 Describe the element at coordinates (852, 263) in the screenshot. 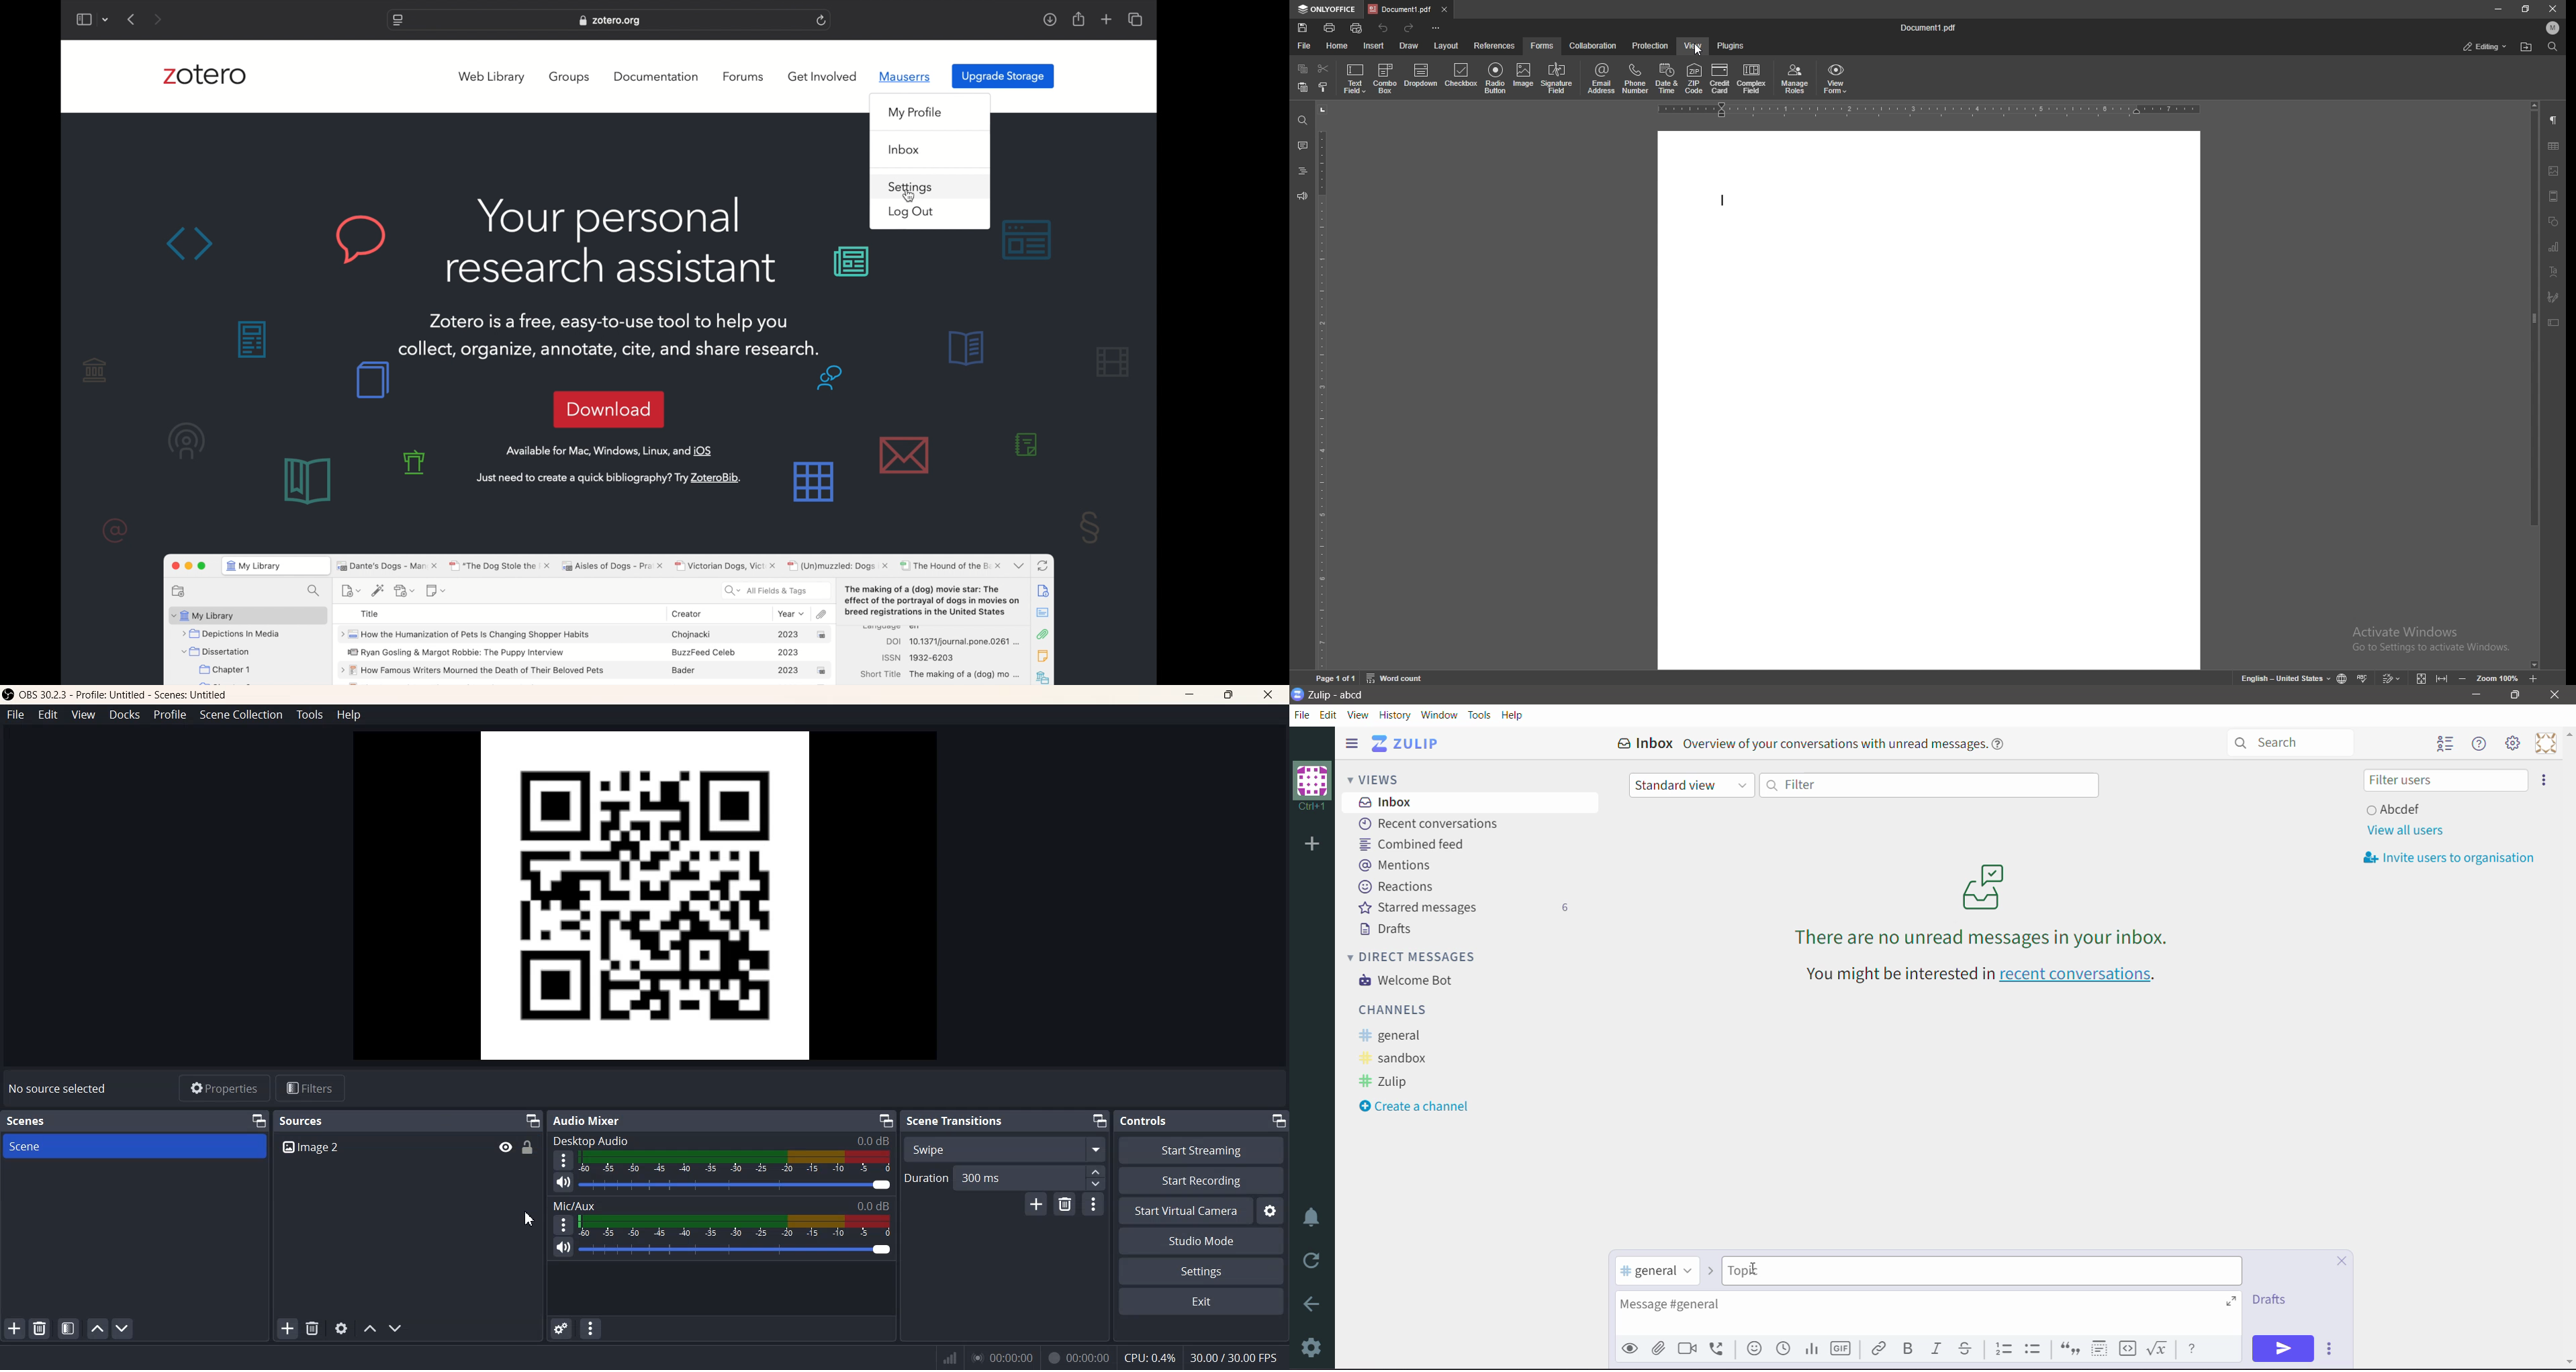

I see `background graphics` at that location.